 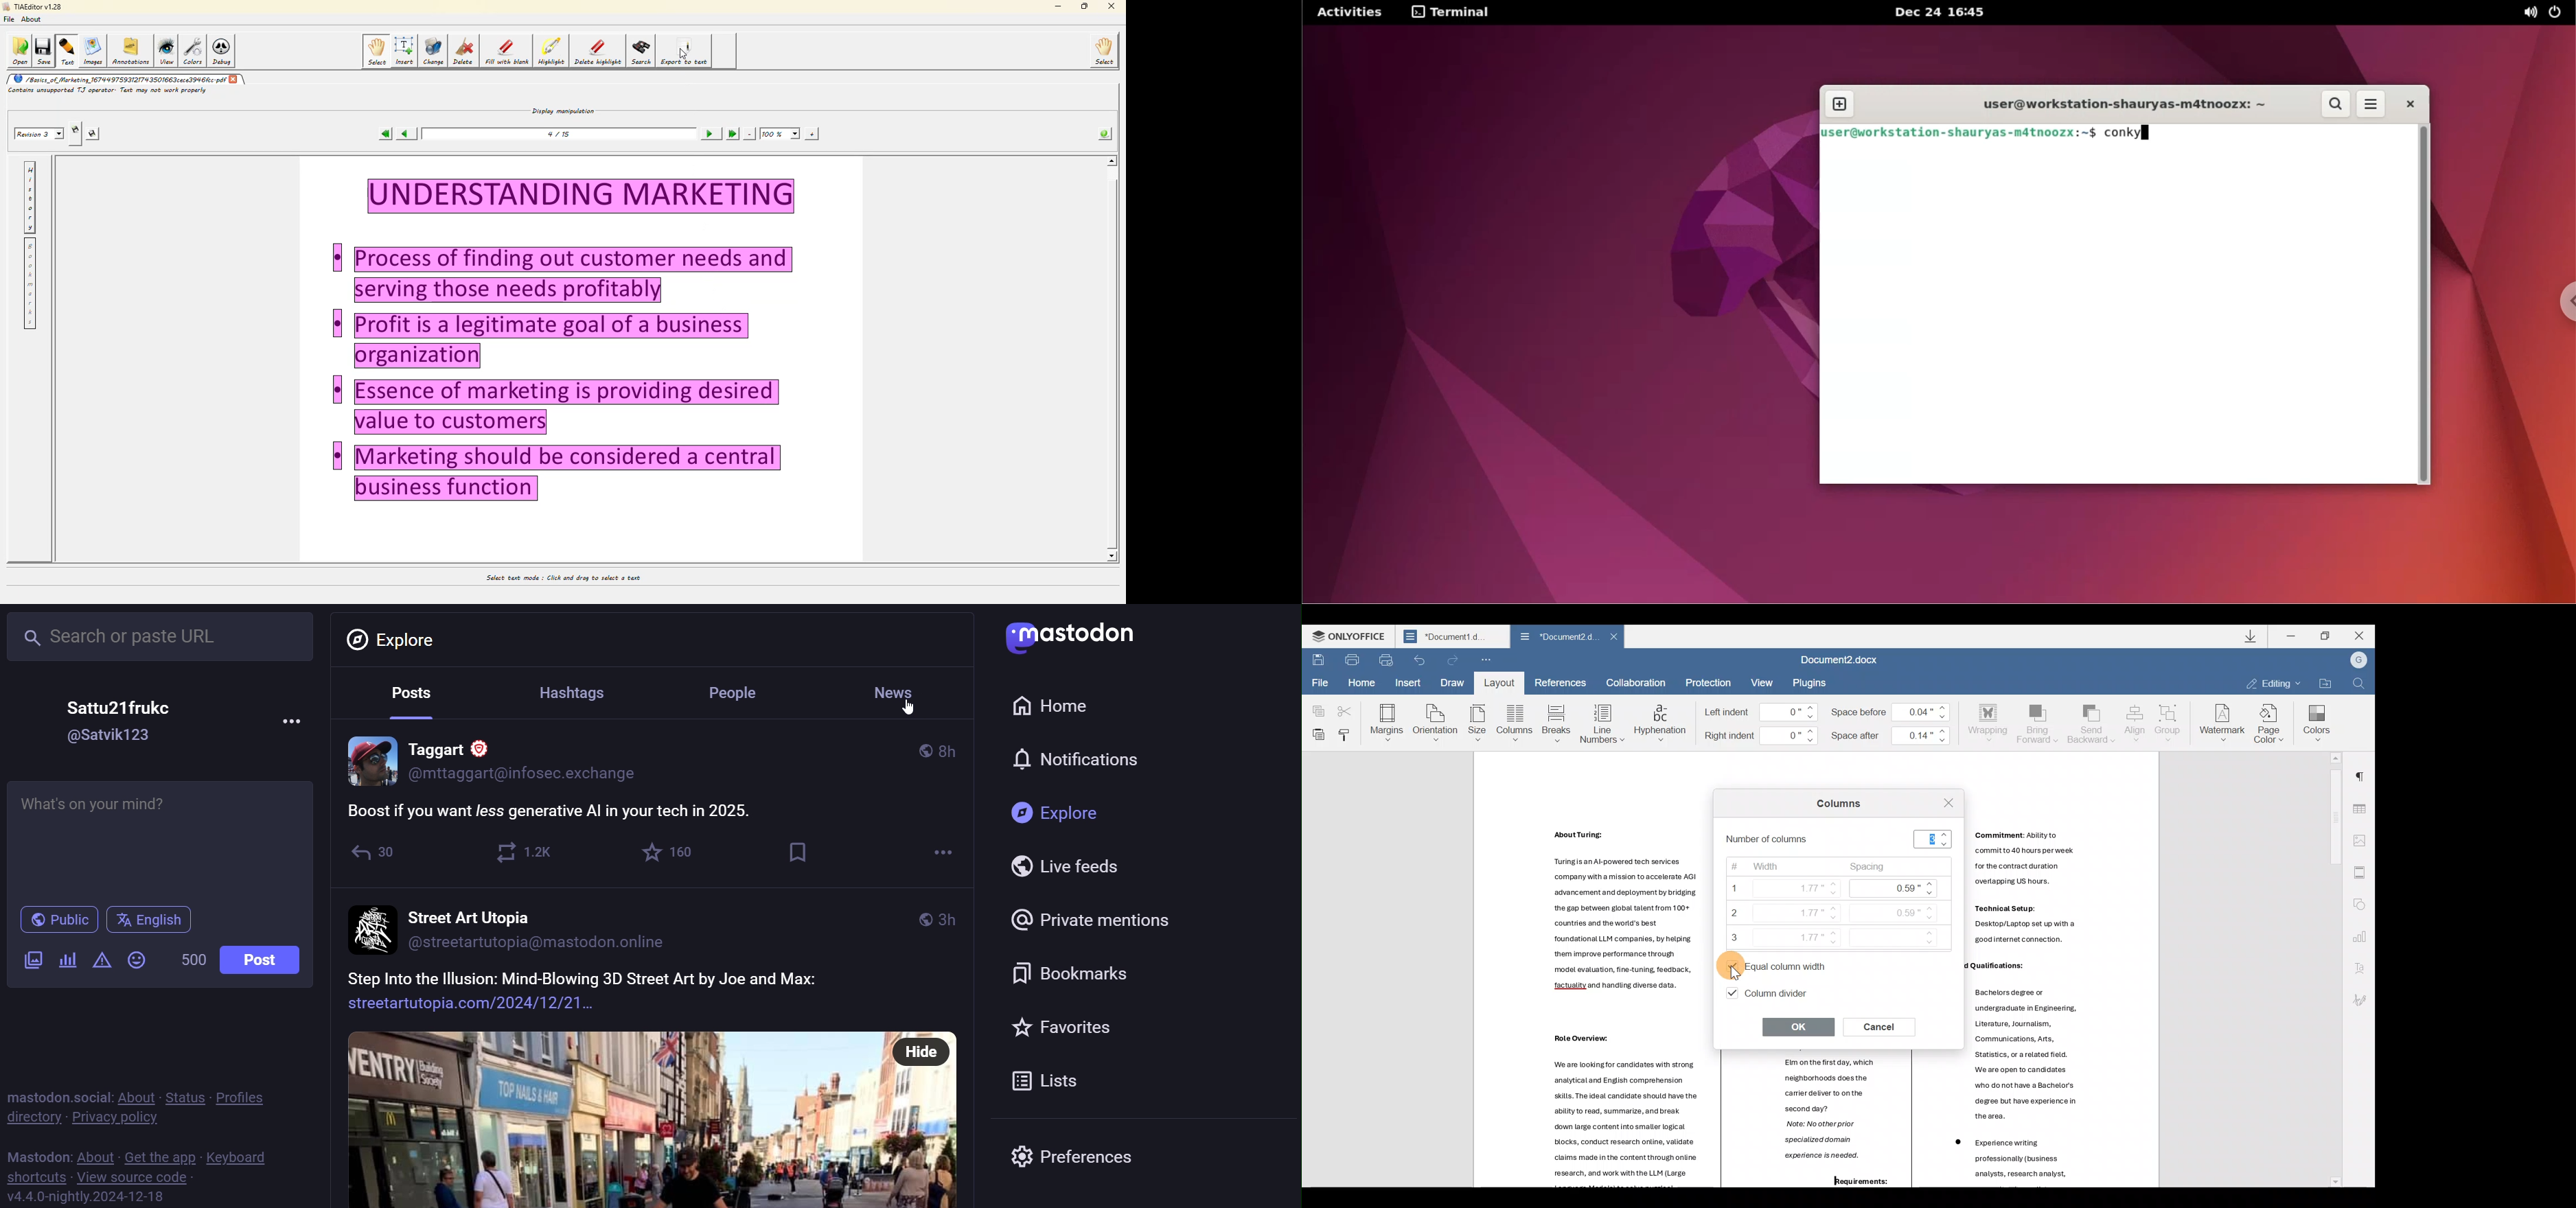 What do you see at coordinates (2362, 969) in the screenshot?
I see `Text Art settings` at bounding box center [2362, 969].